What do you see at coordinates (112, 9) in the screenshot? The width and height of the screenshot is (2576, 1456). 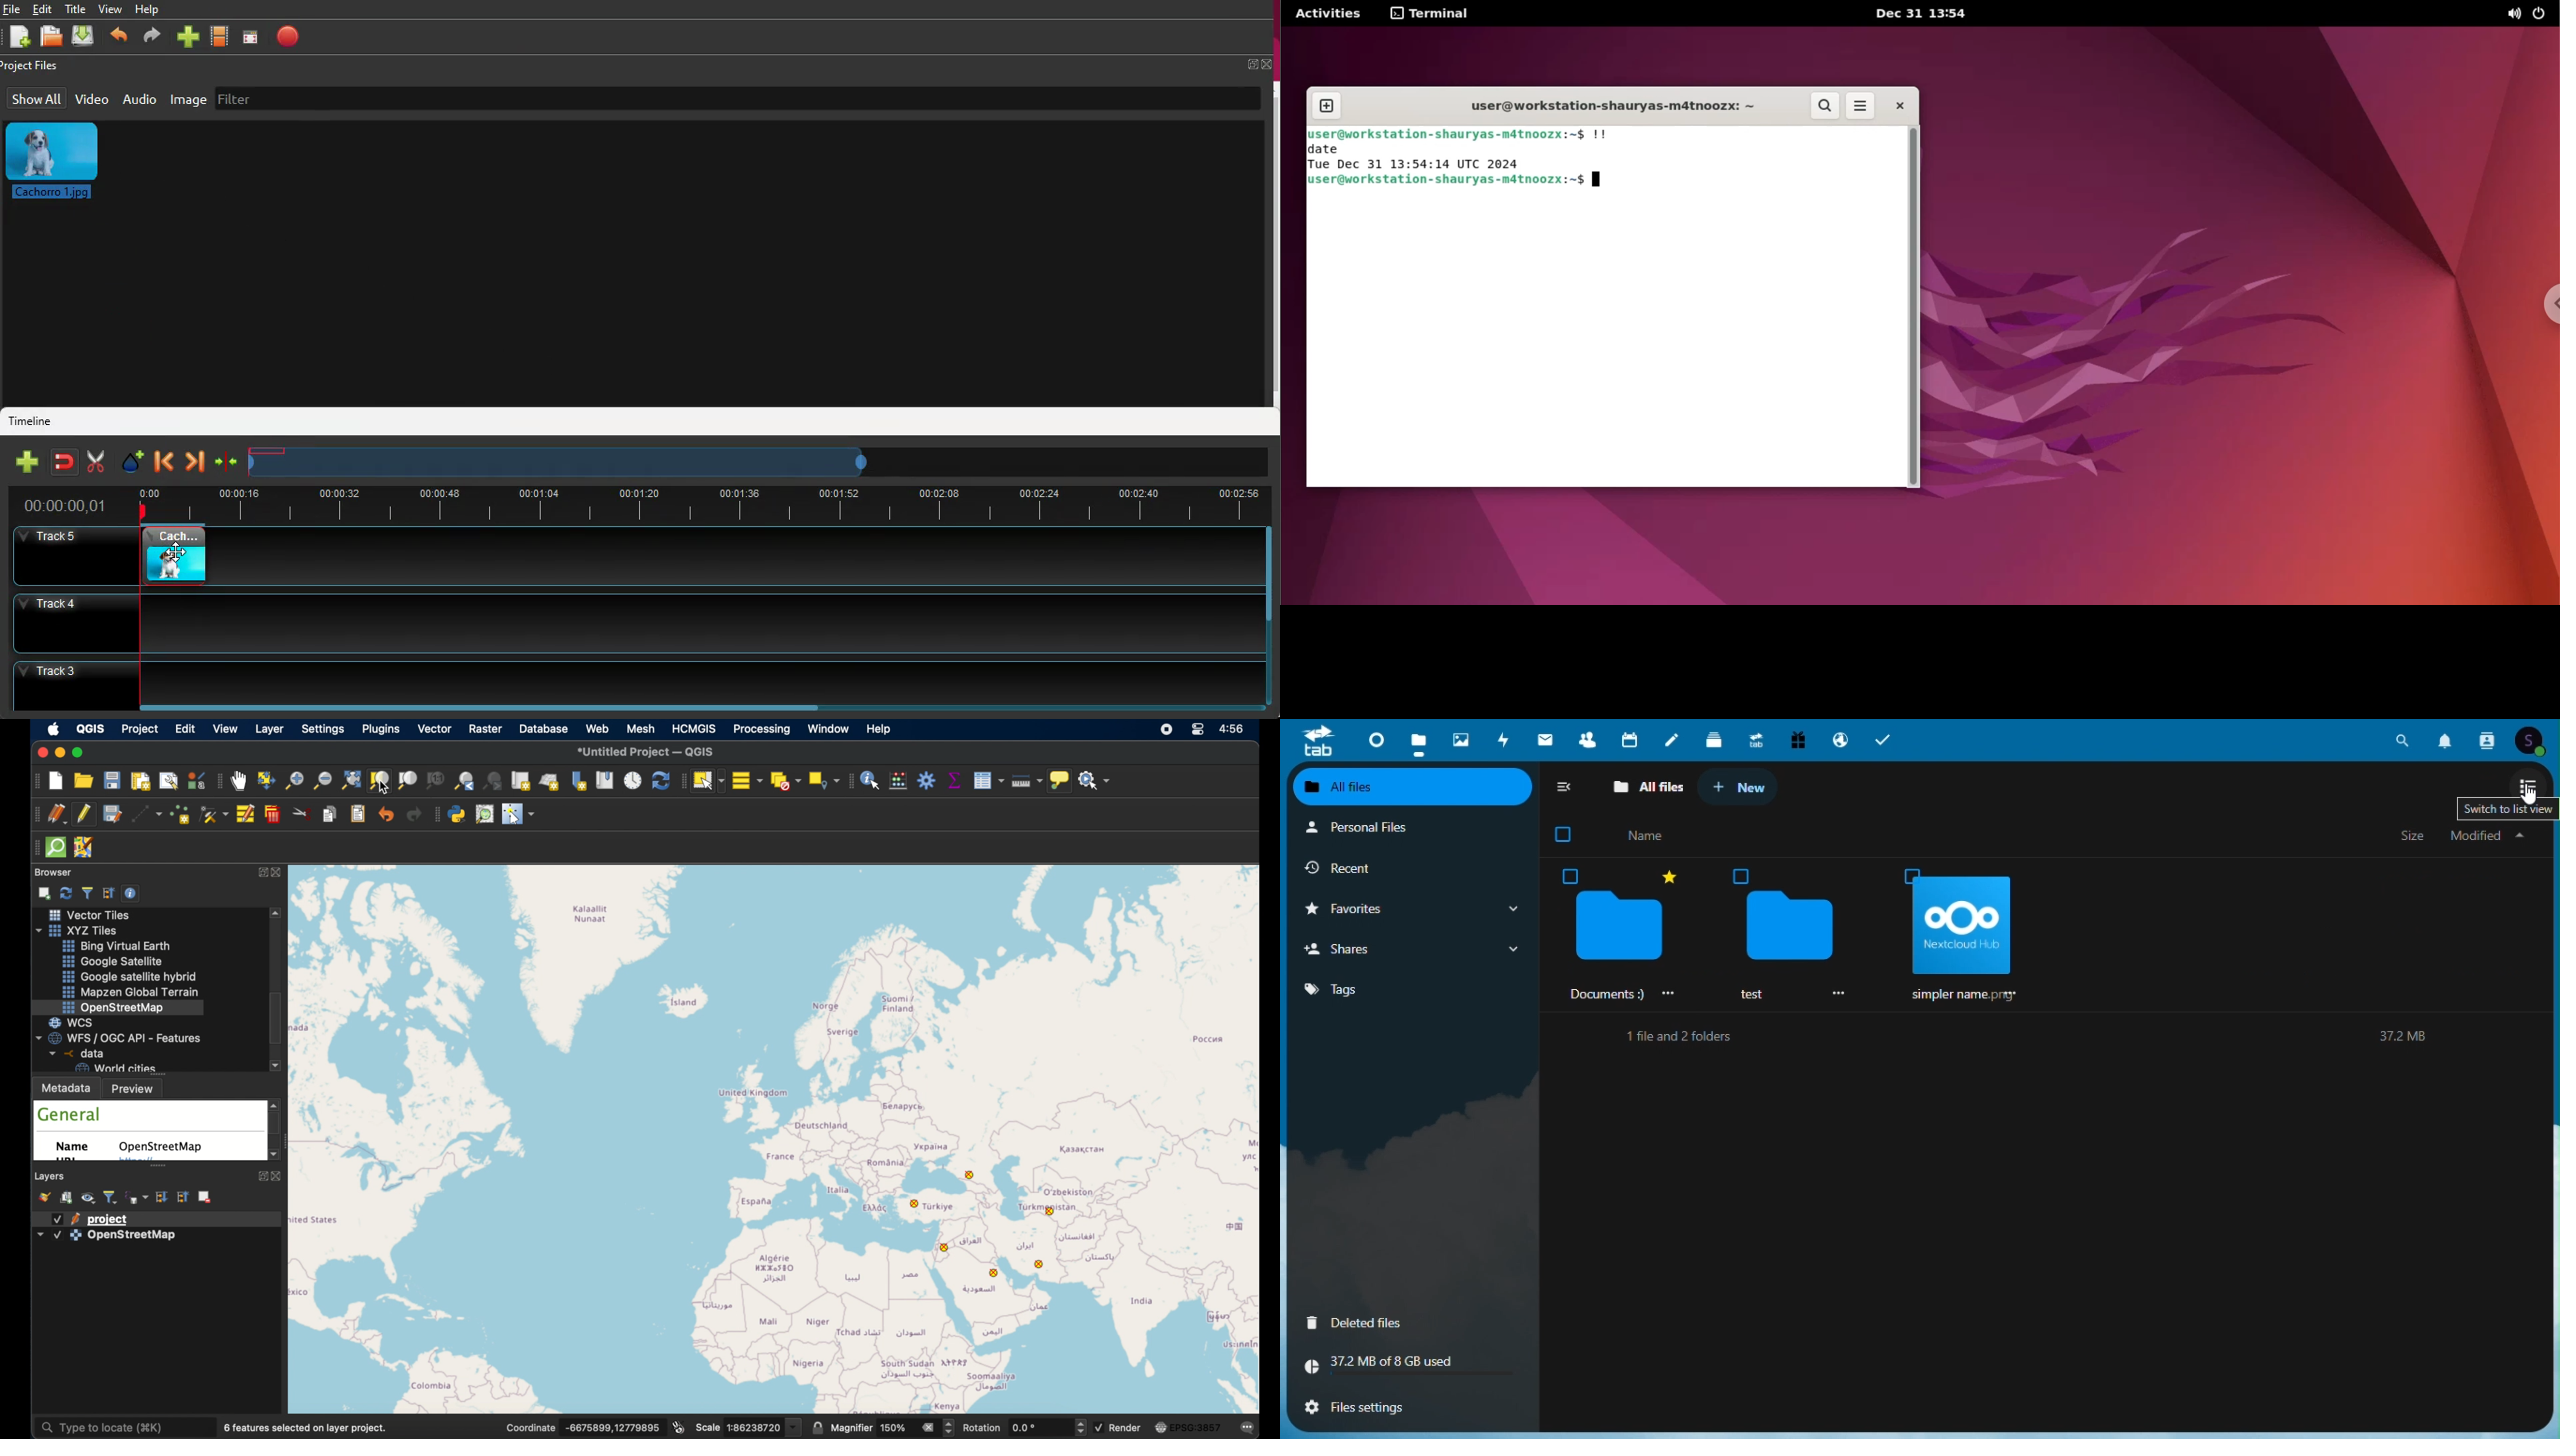 I see `view` at bounding box center [112, 9].